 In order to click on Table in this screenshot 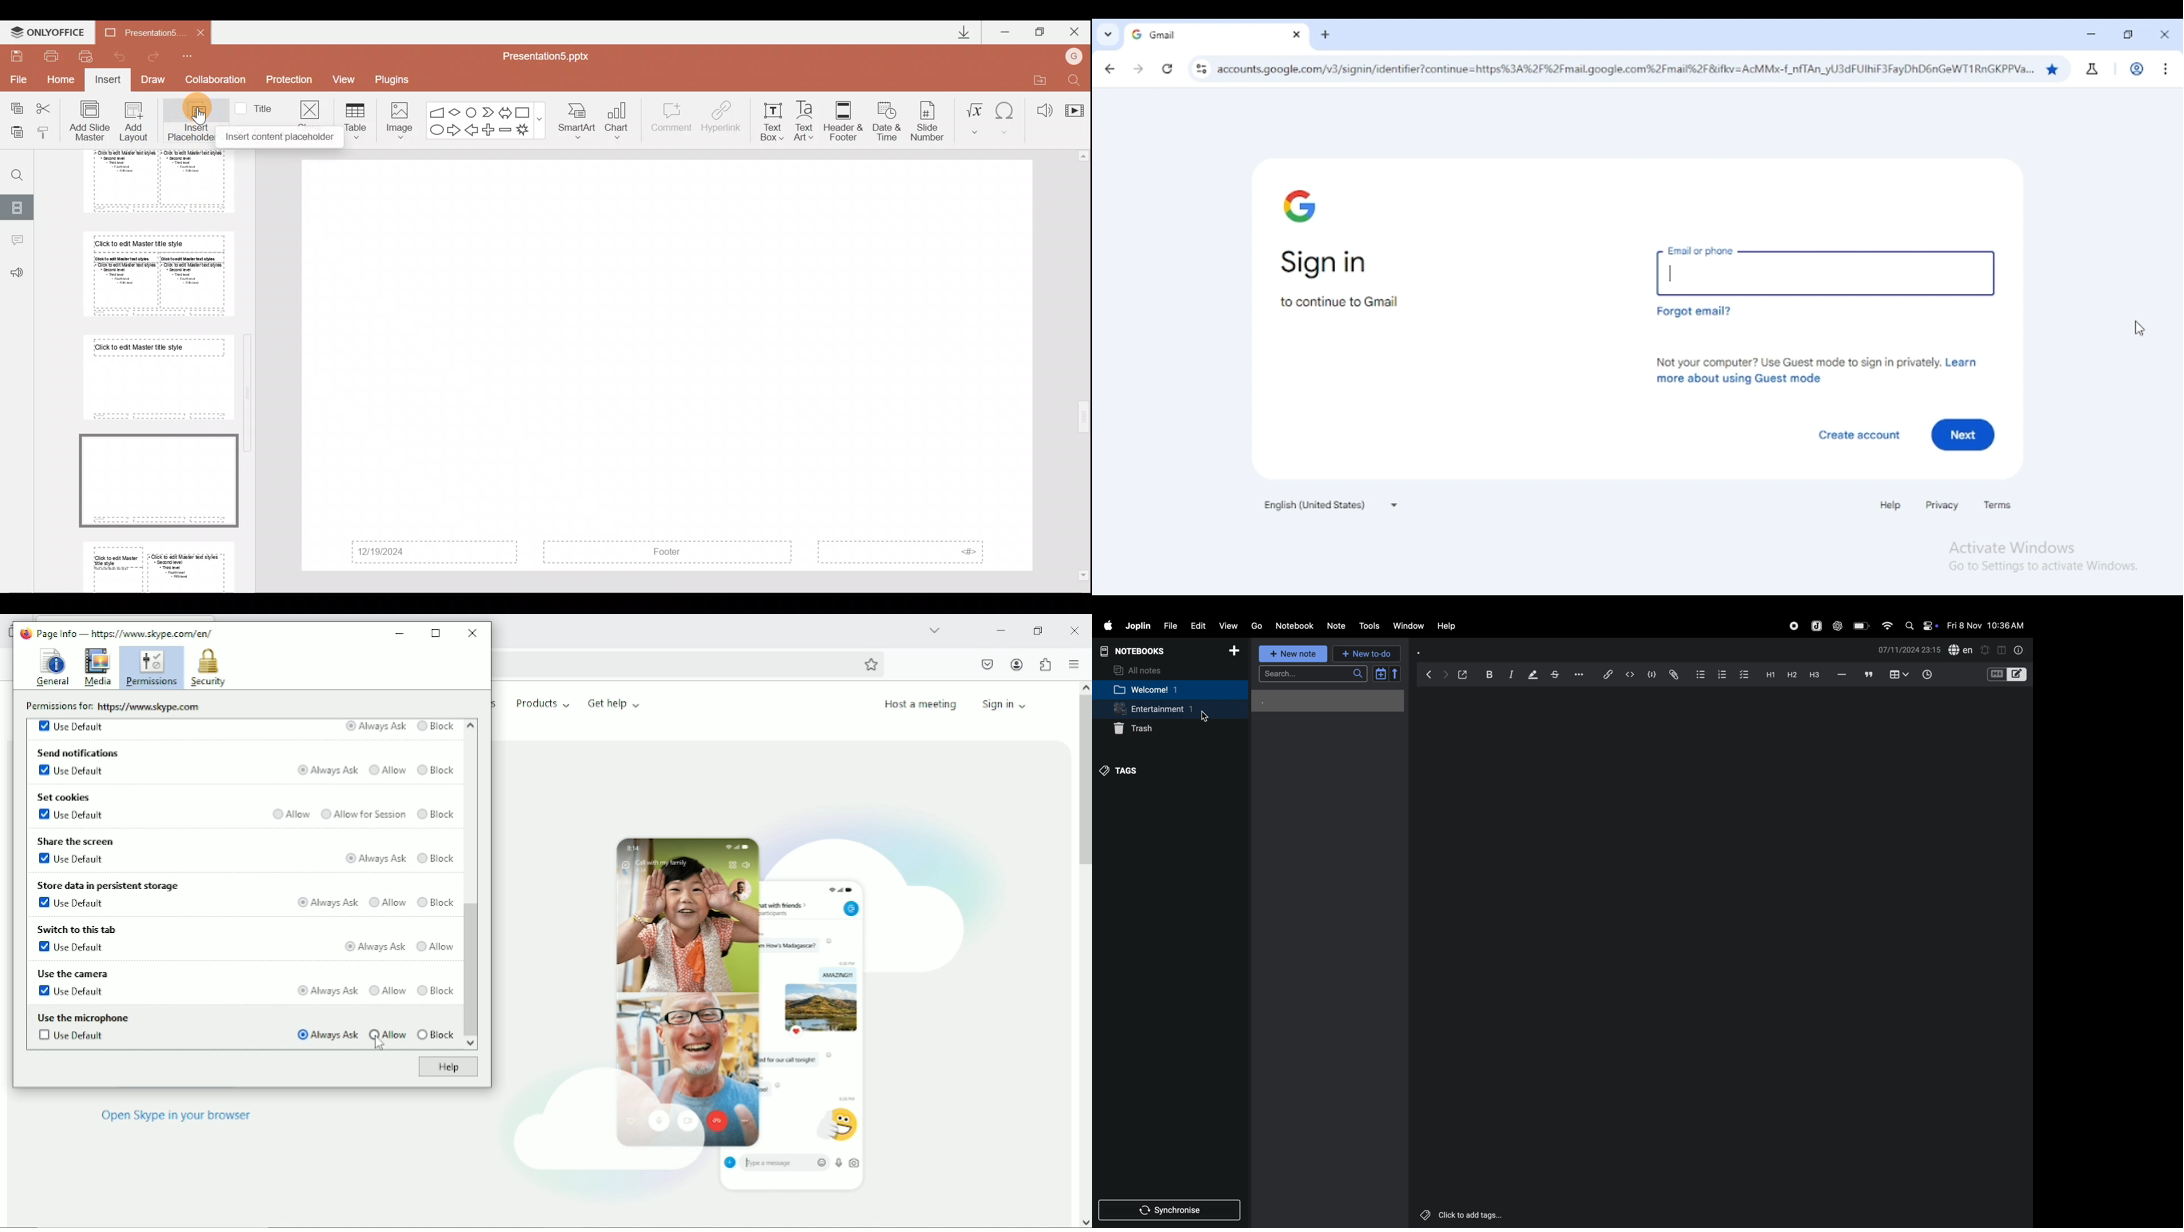, I will do `click(357, 120)`.